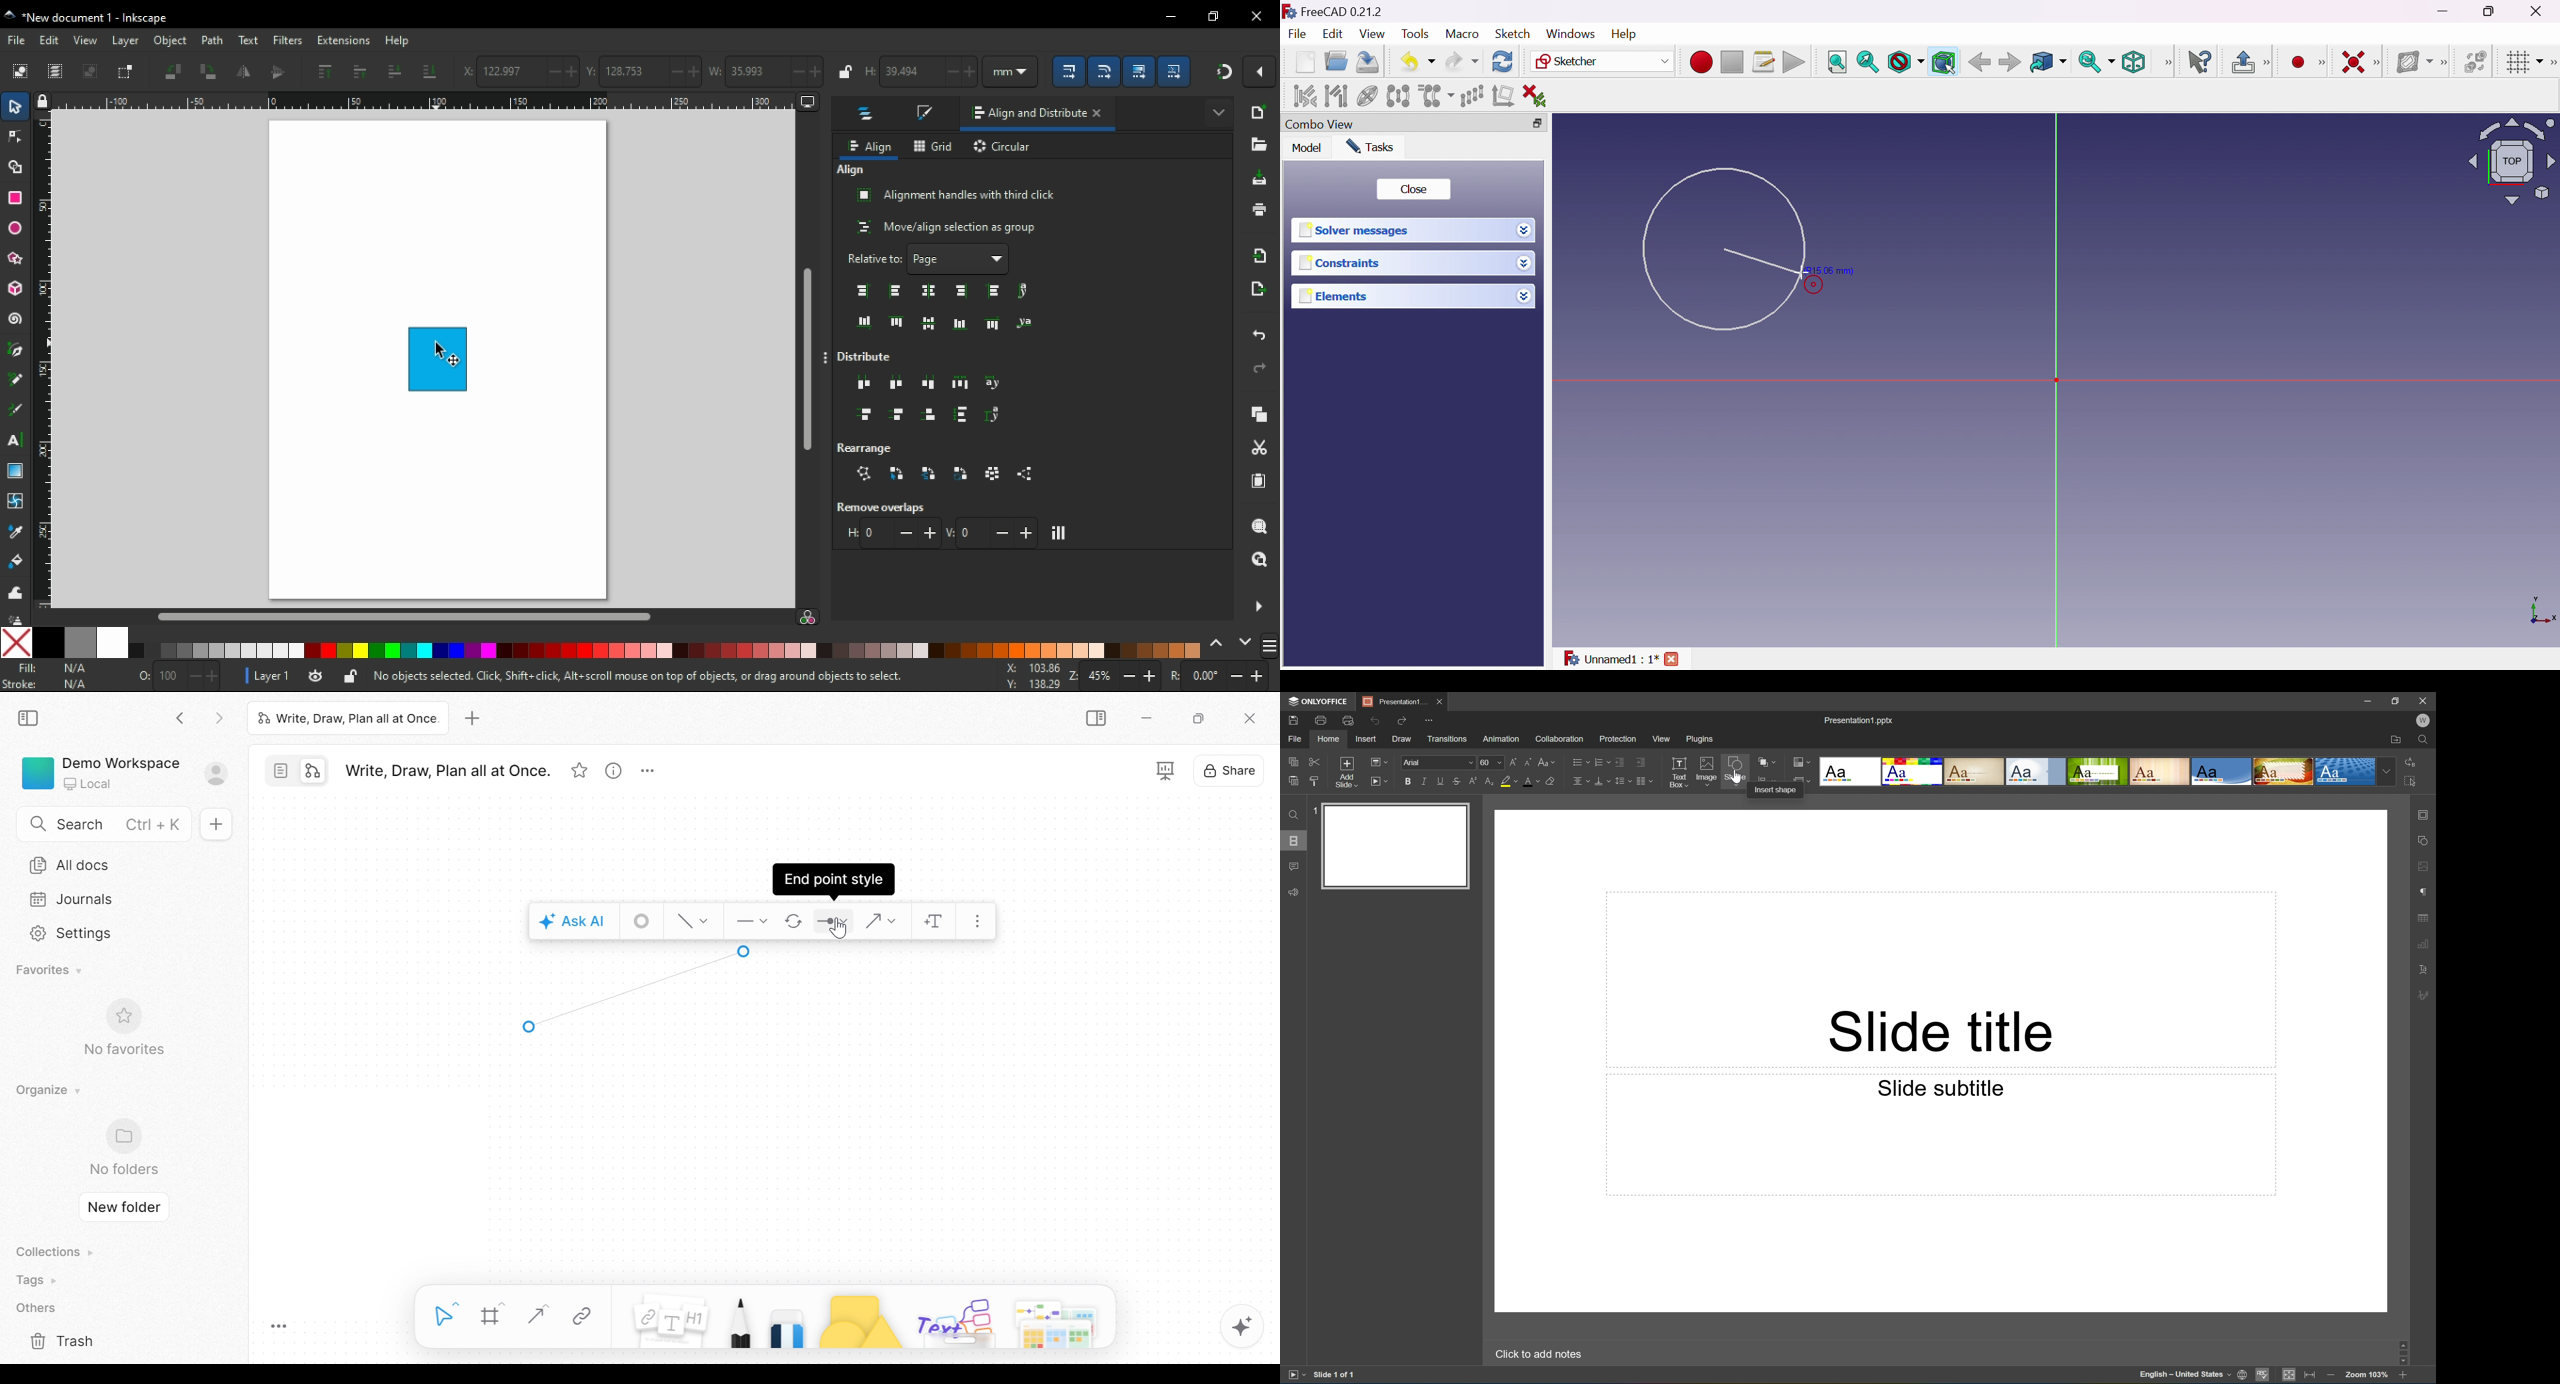 Image resolution: width=2576 pixels, height=1400 pixels. I want to click on Write, Draw, Plan all at Once., so click(347, 717).